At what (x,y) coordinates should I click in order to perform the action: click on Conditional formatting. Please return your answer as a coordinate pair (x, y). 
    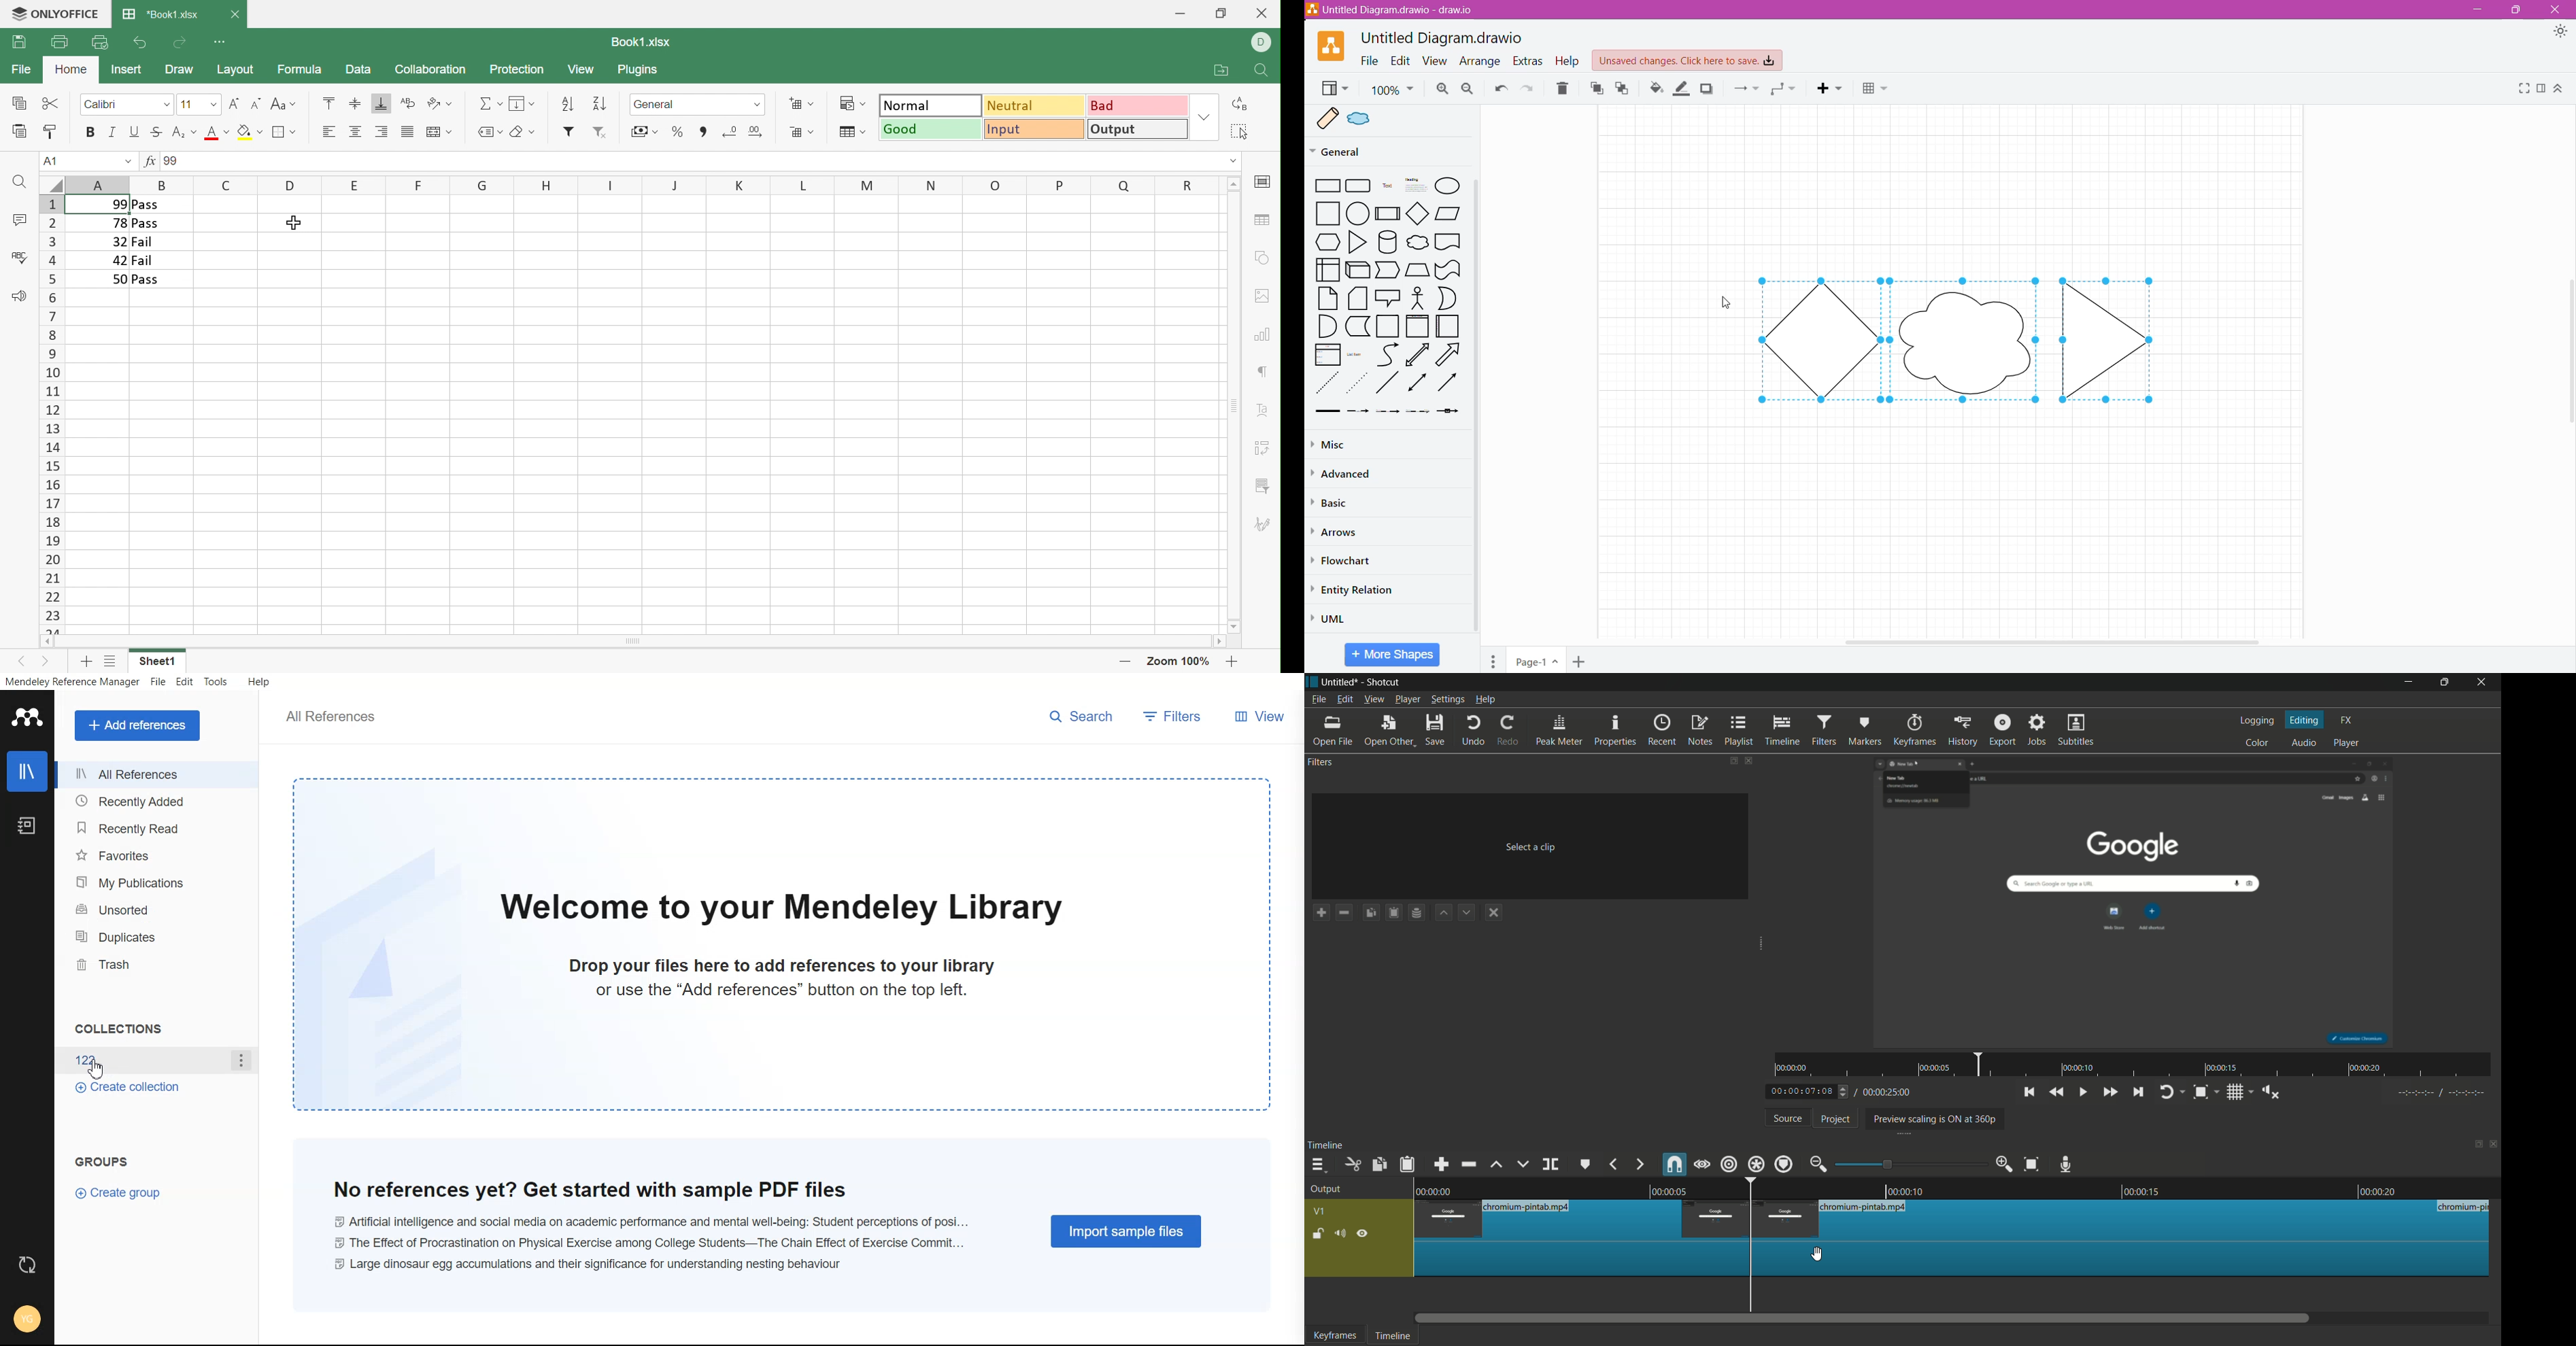
    Looking at the image, I should click on (855, 103).